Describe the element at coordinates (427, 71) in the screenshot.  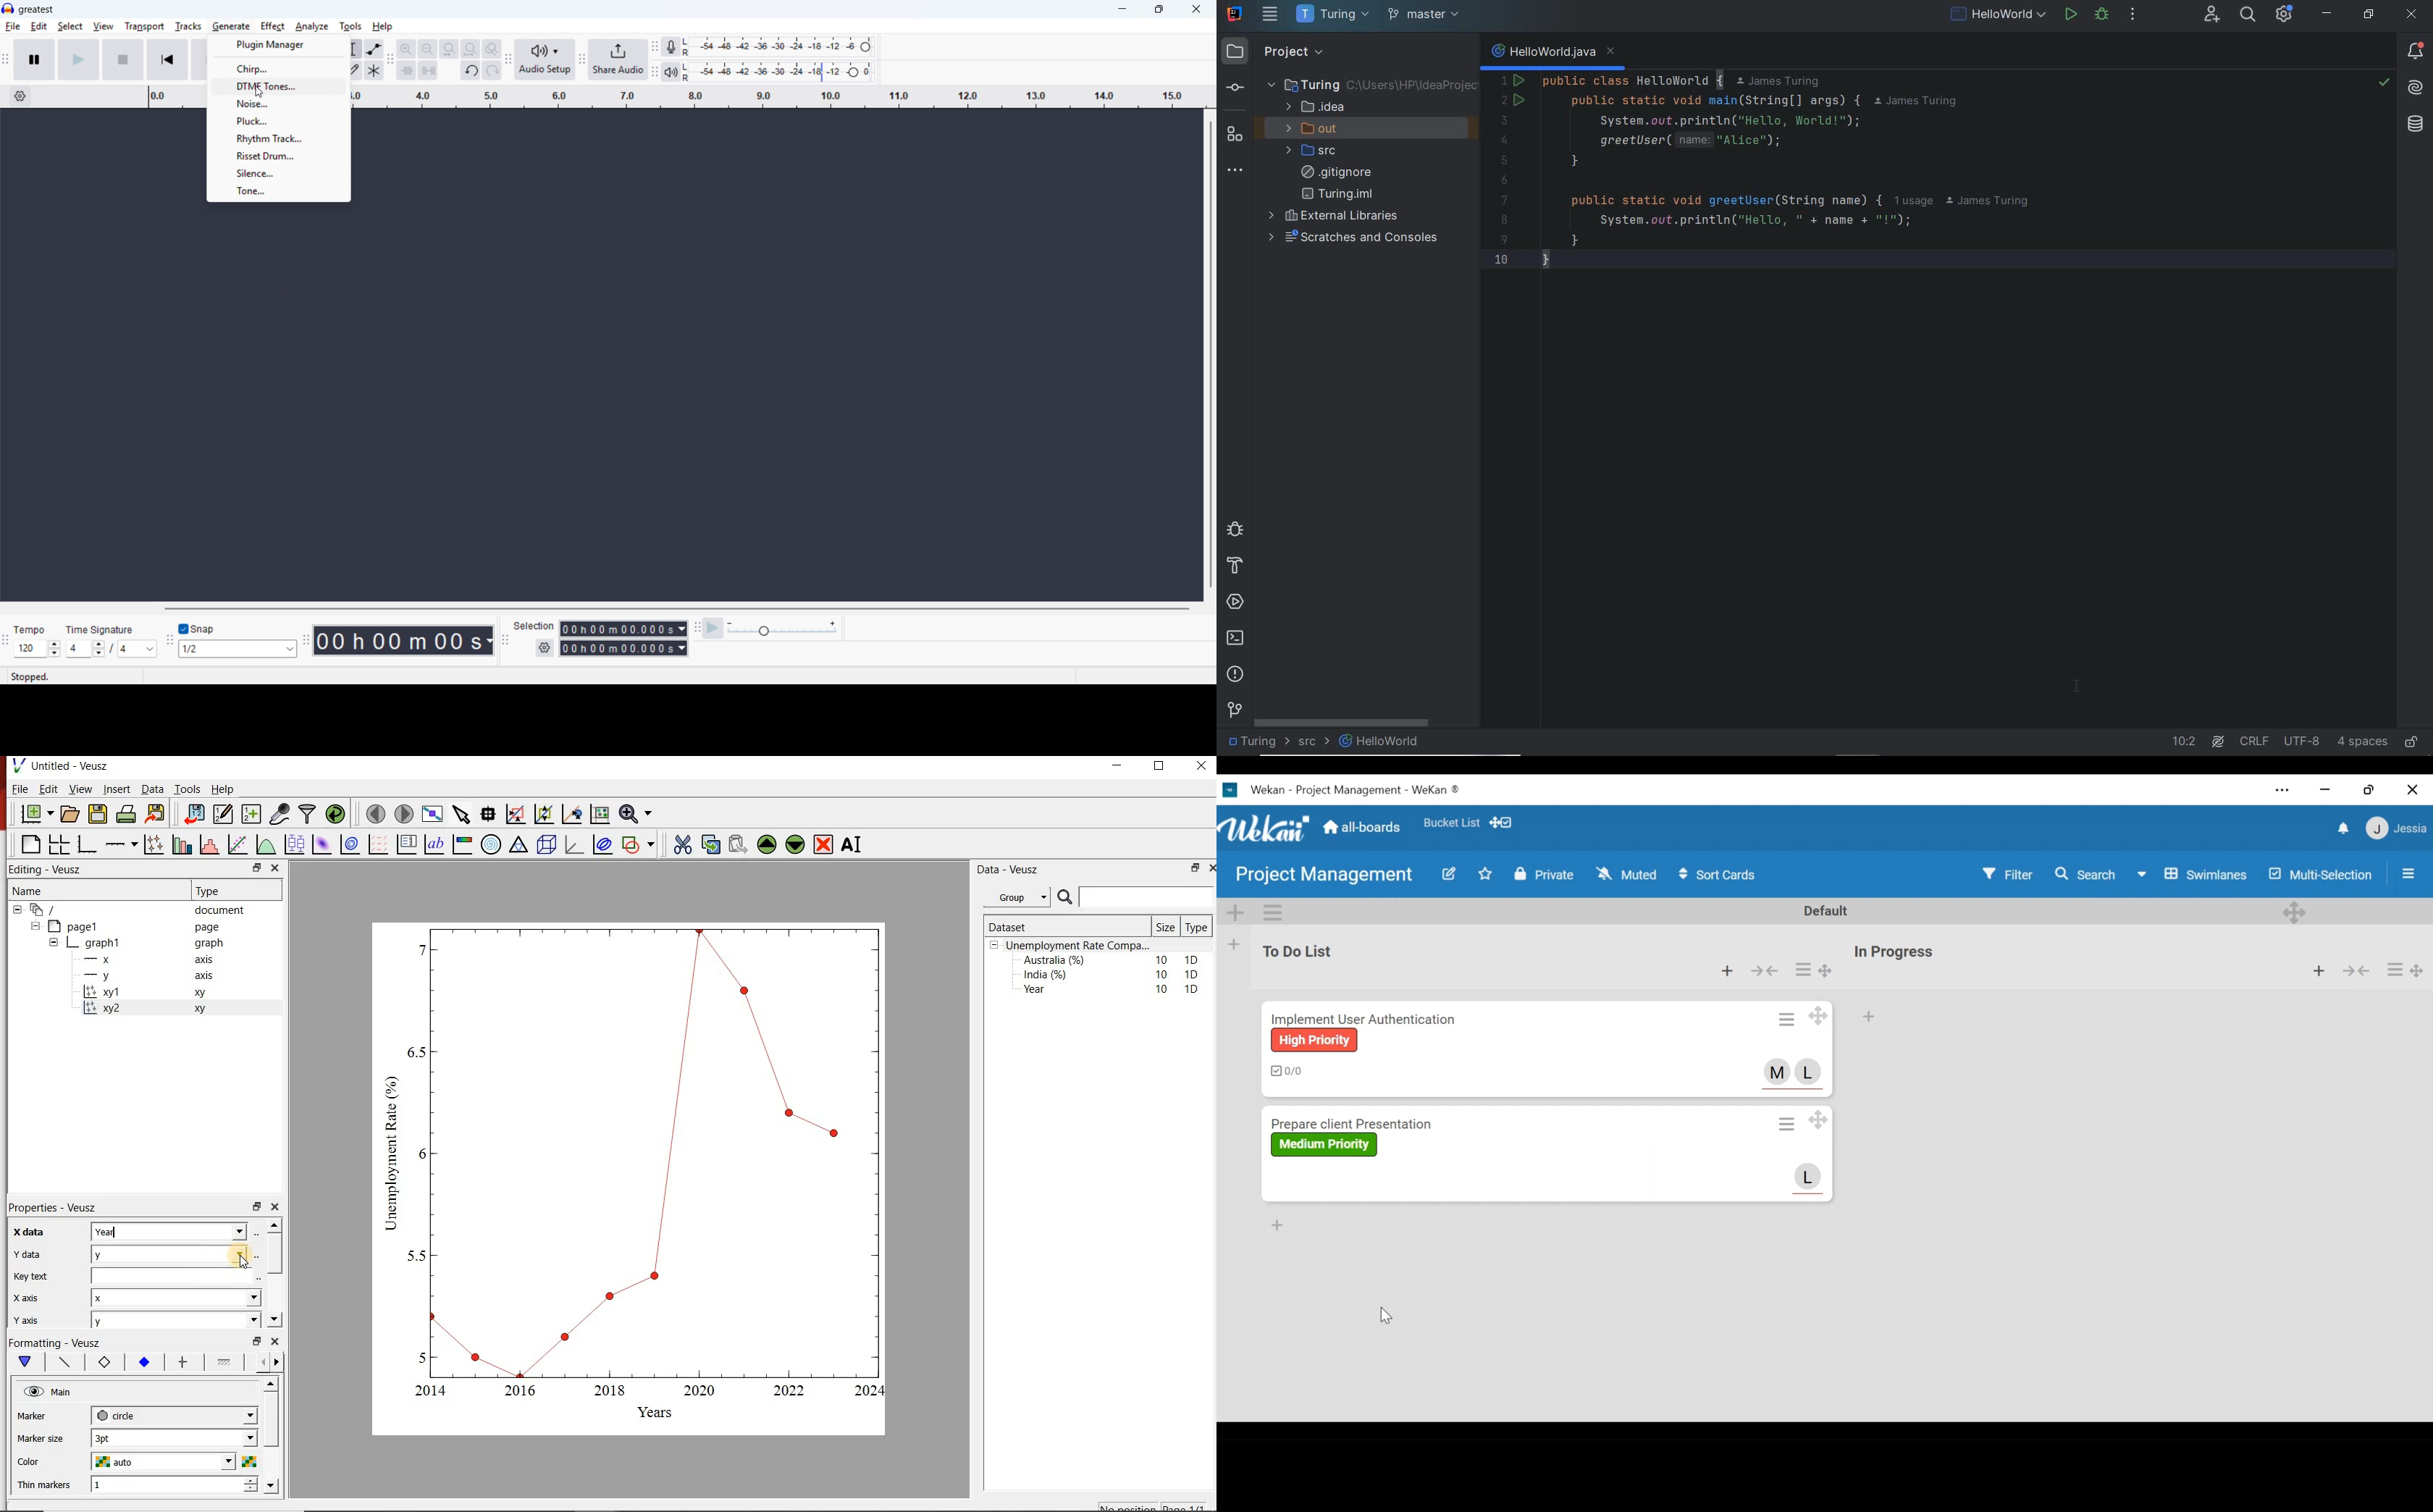
I see `silence audio outside selection` at that location.